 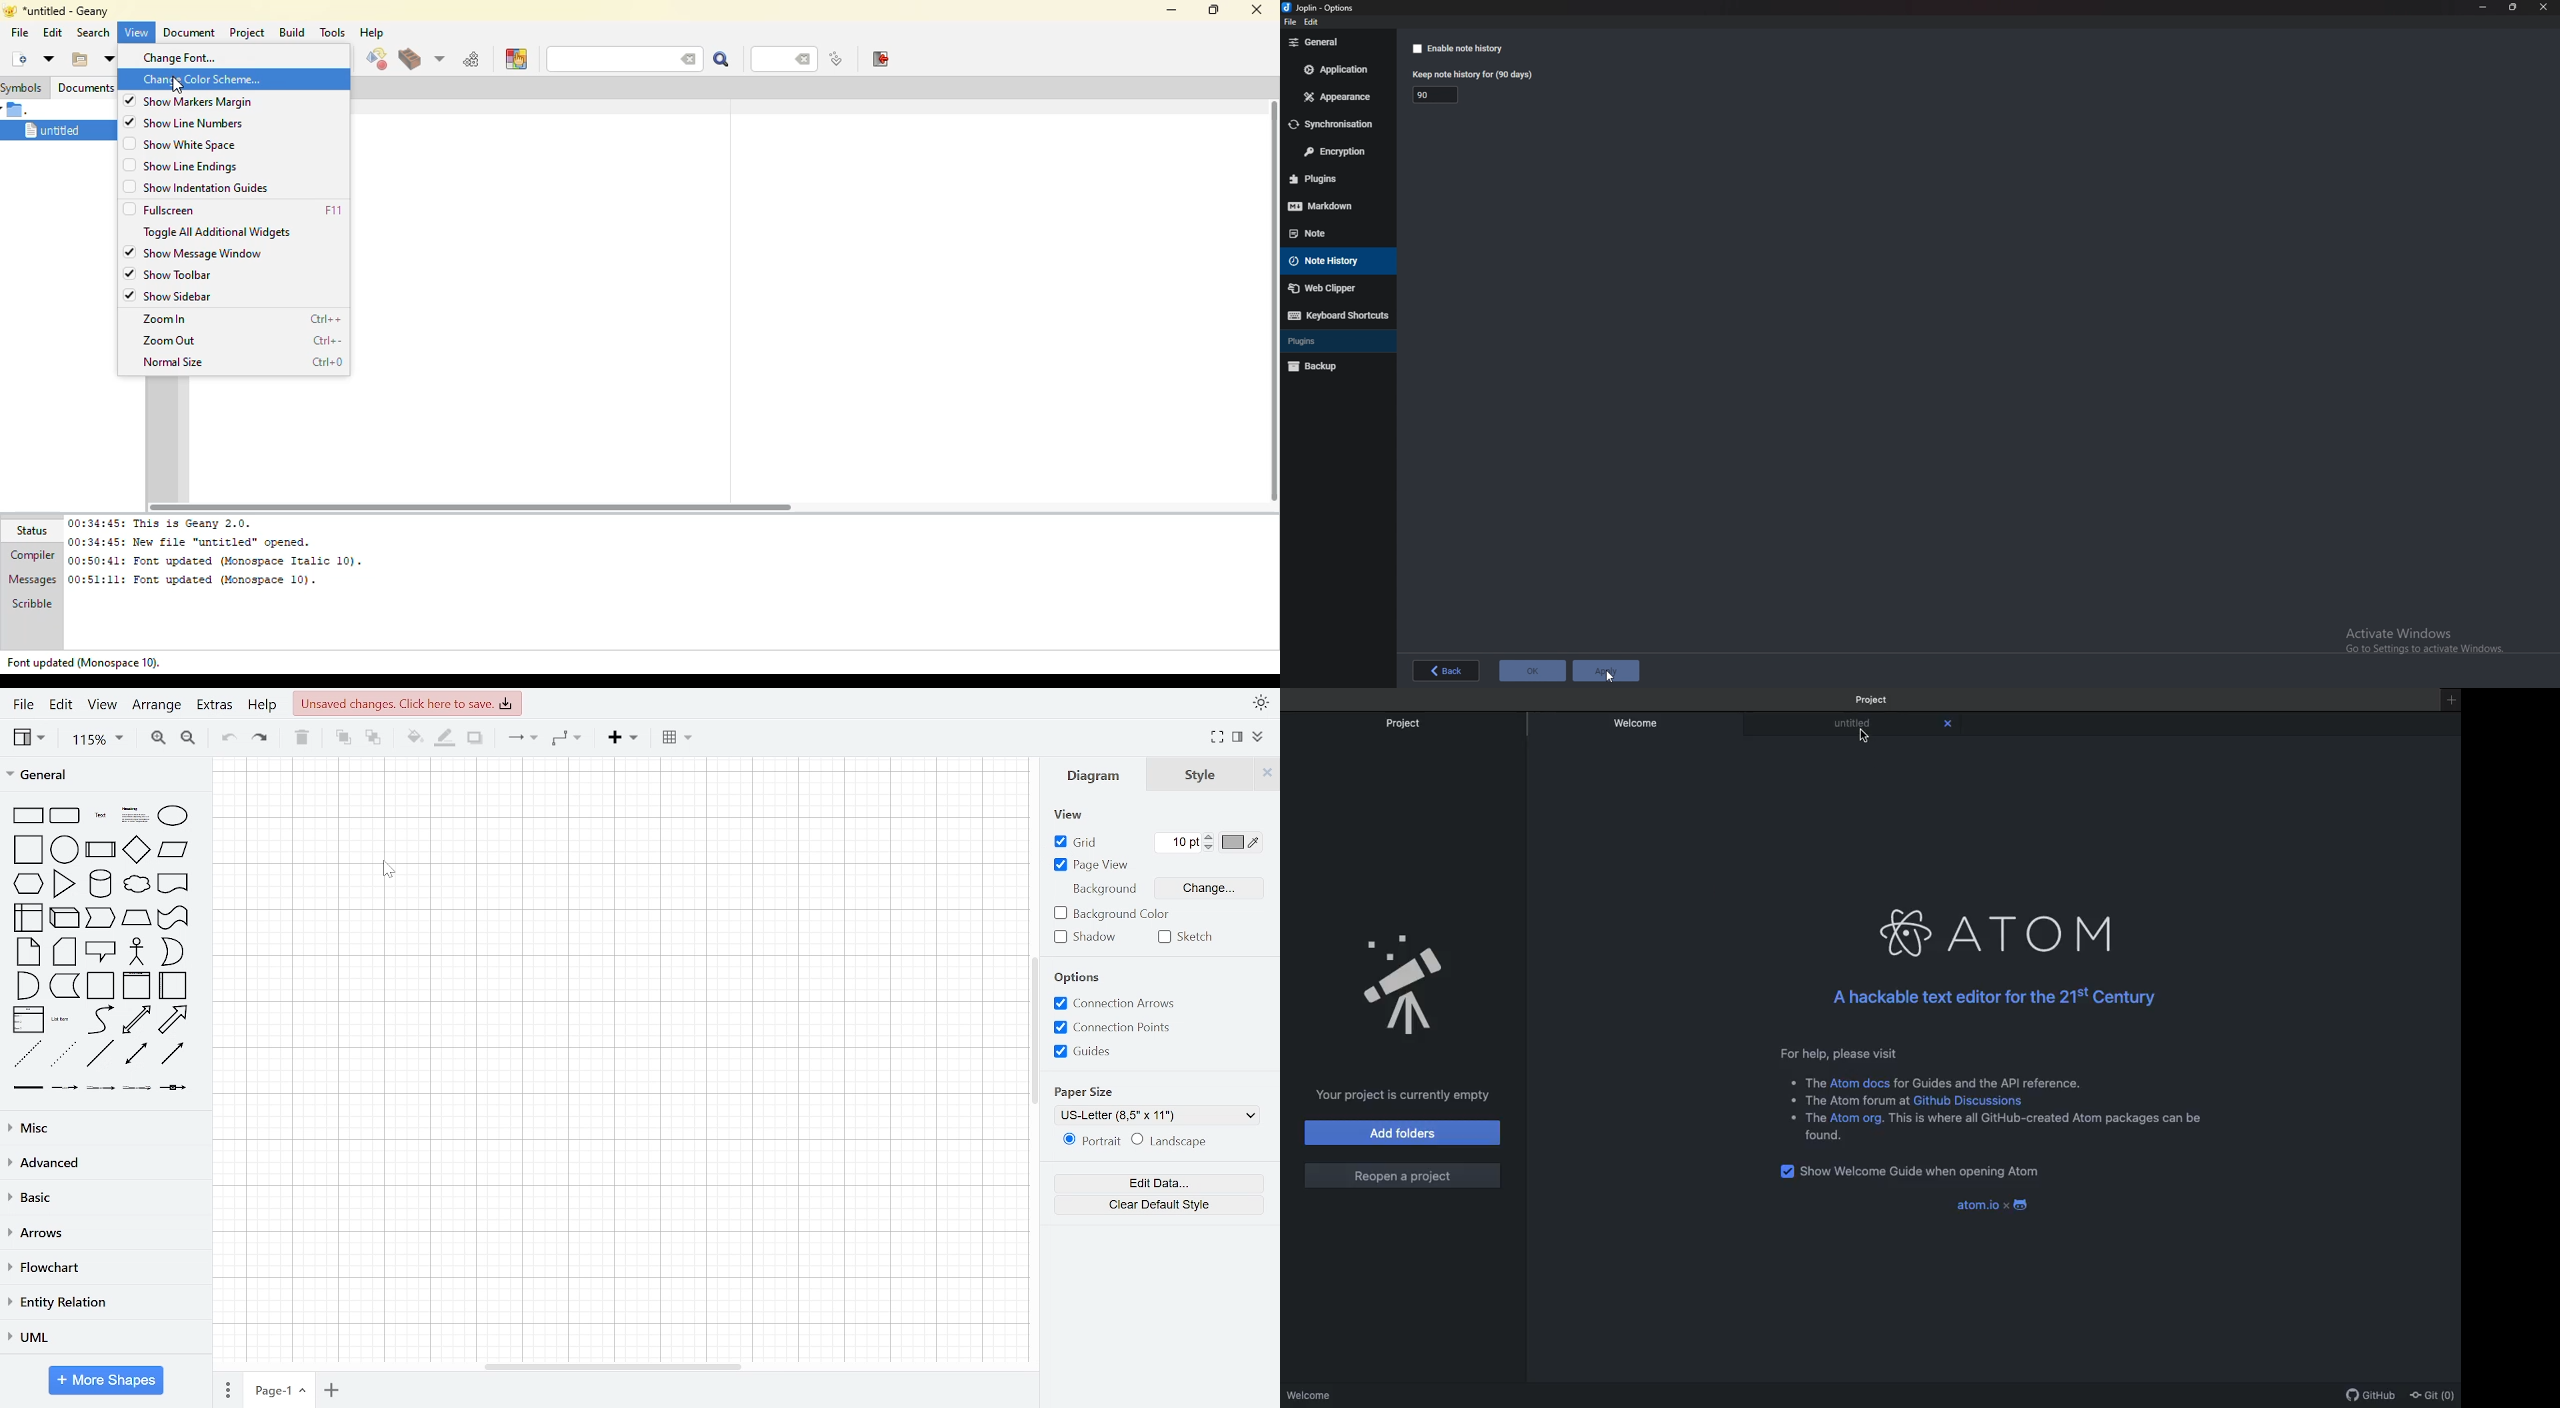 What do you see at coordinates (30, 738) in the screenshot?
I see `view` at bounding box center [30, 738].